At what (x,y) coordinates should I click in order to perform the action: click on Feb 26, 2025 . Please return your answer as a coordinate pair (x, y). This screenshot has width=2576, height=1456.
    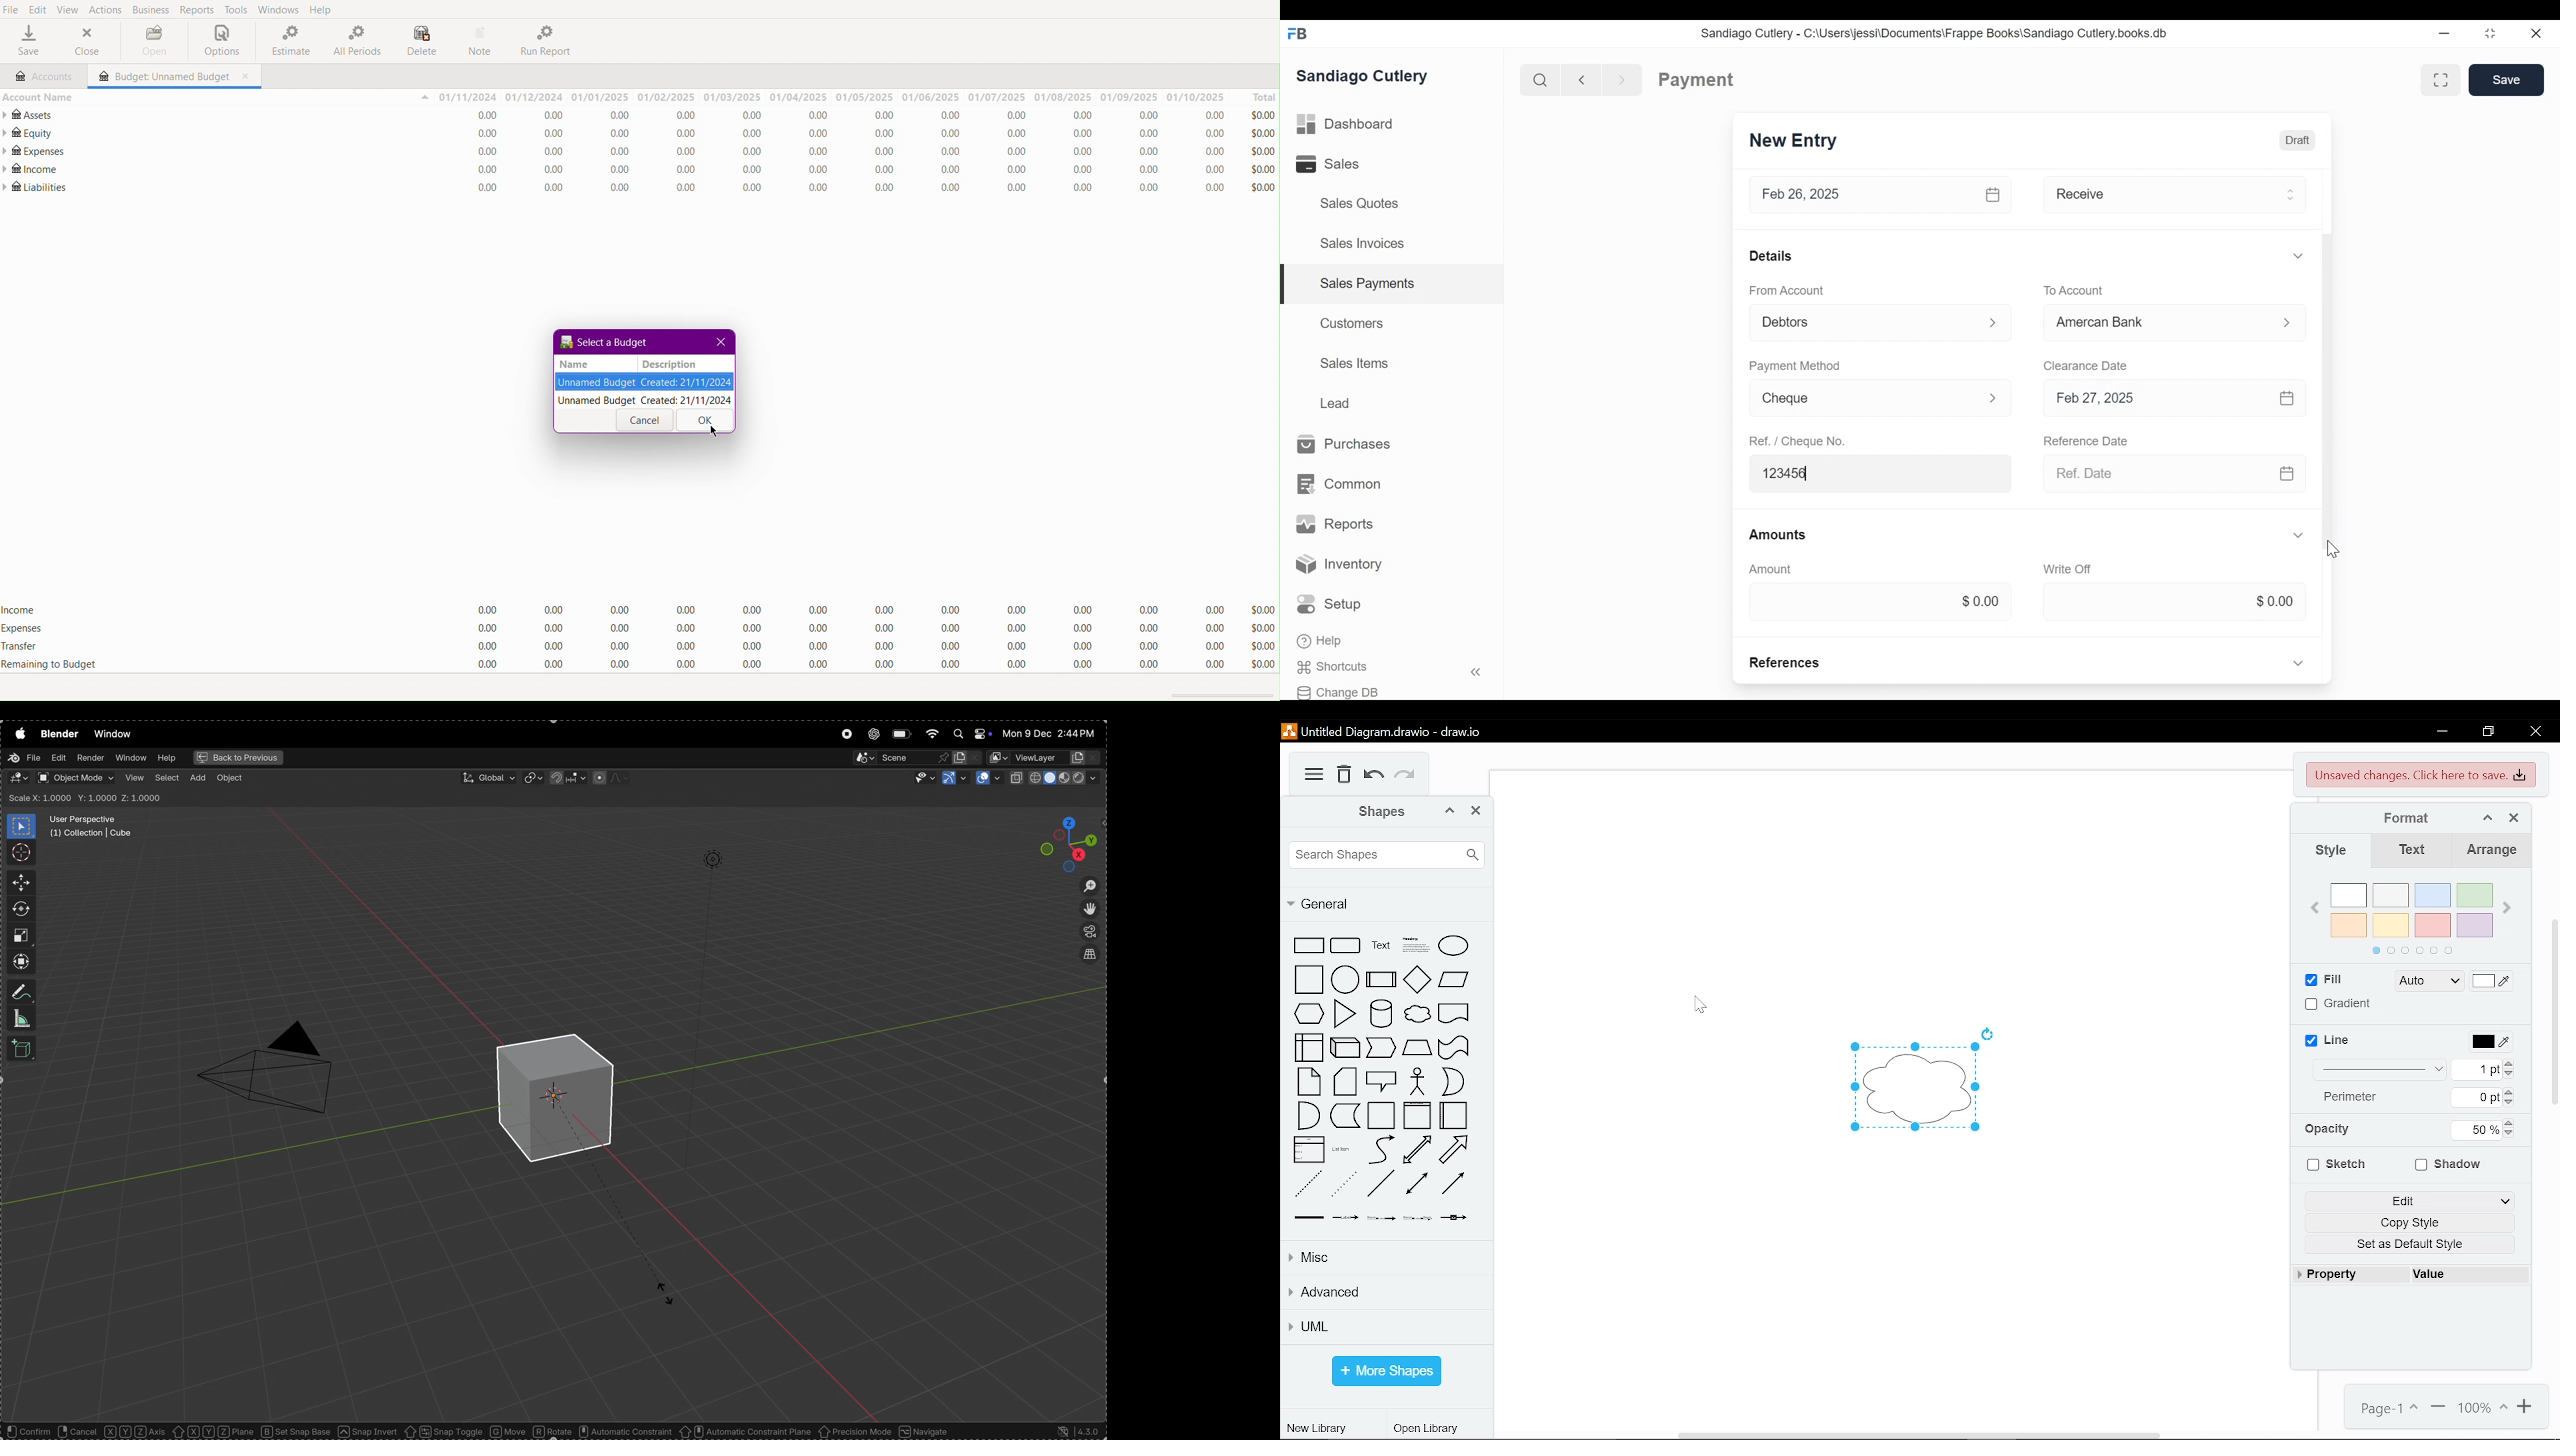
    Looking at the image, I should click on (1862, 195).